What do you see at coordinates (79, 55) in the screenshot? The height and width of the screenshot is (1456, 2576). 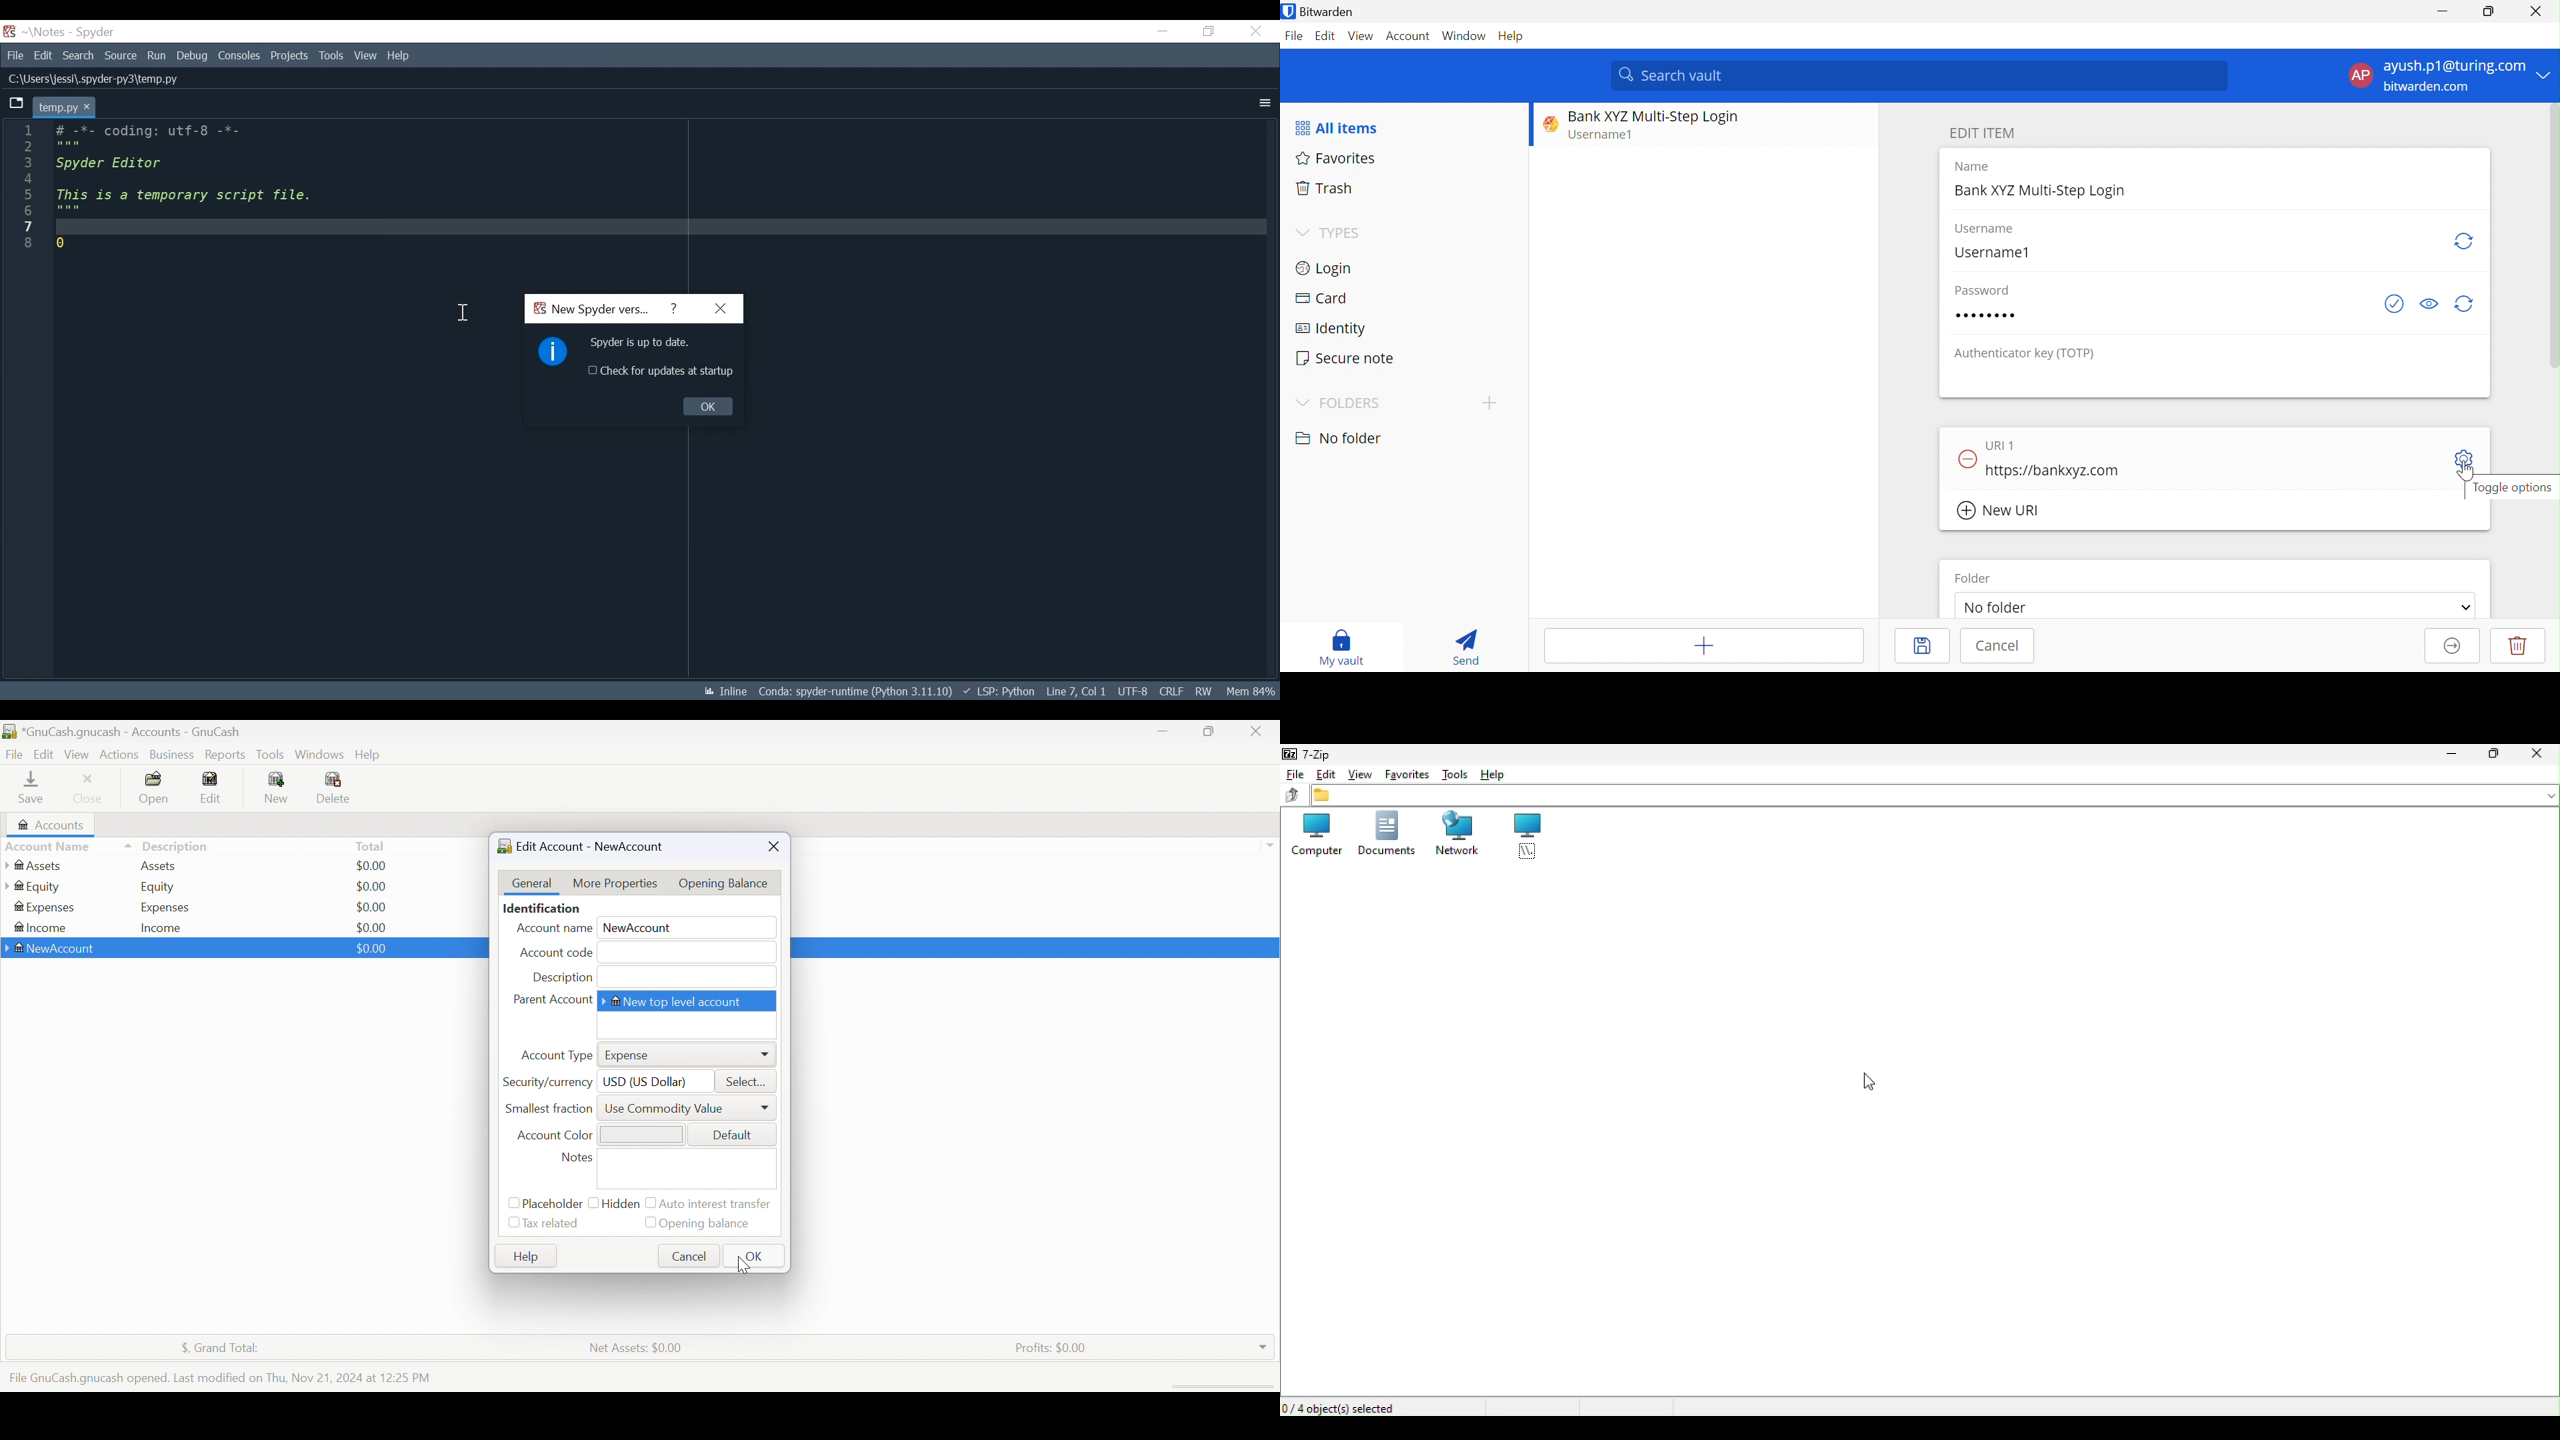 I see `Search` at bounding box center [79, 55].